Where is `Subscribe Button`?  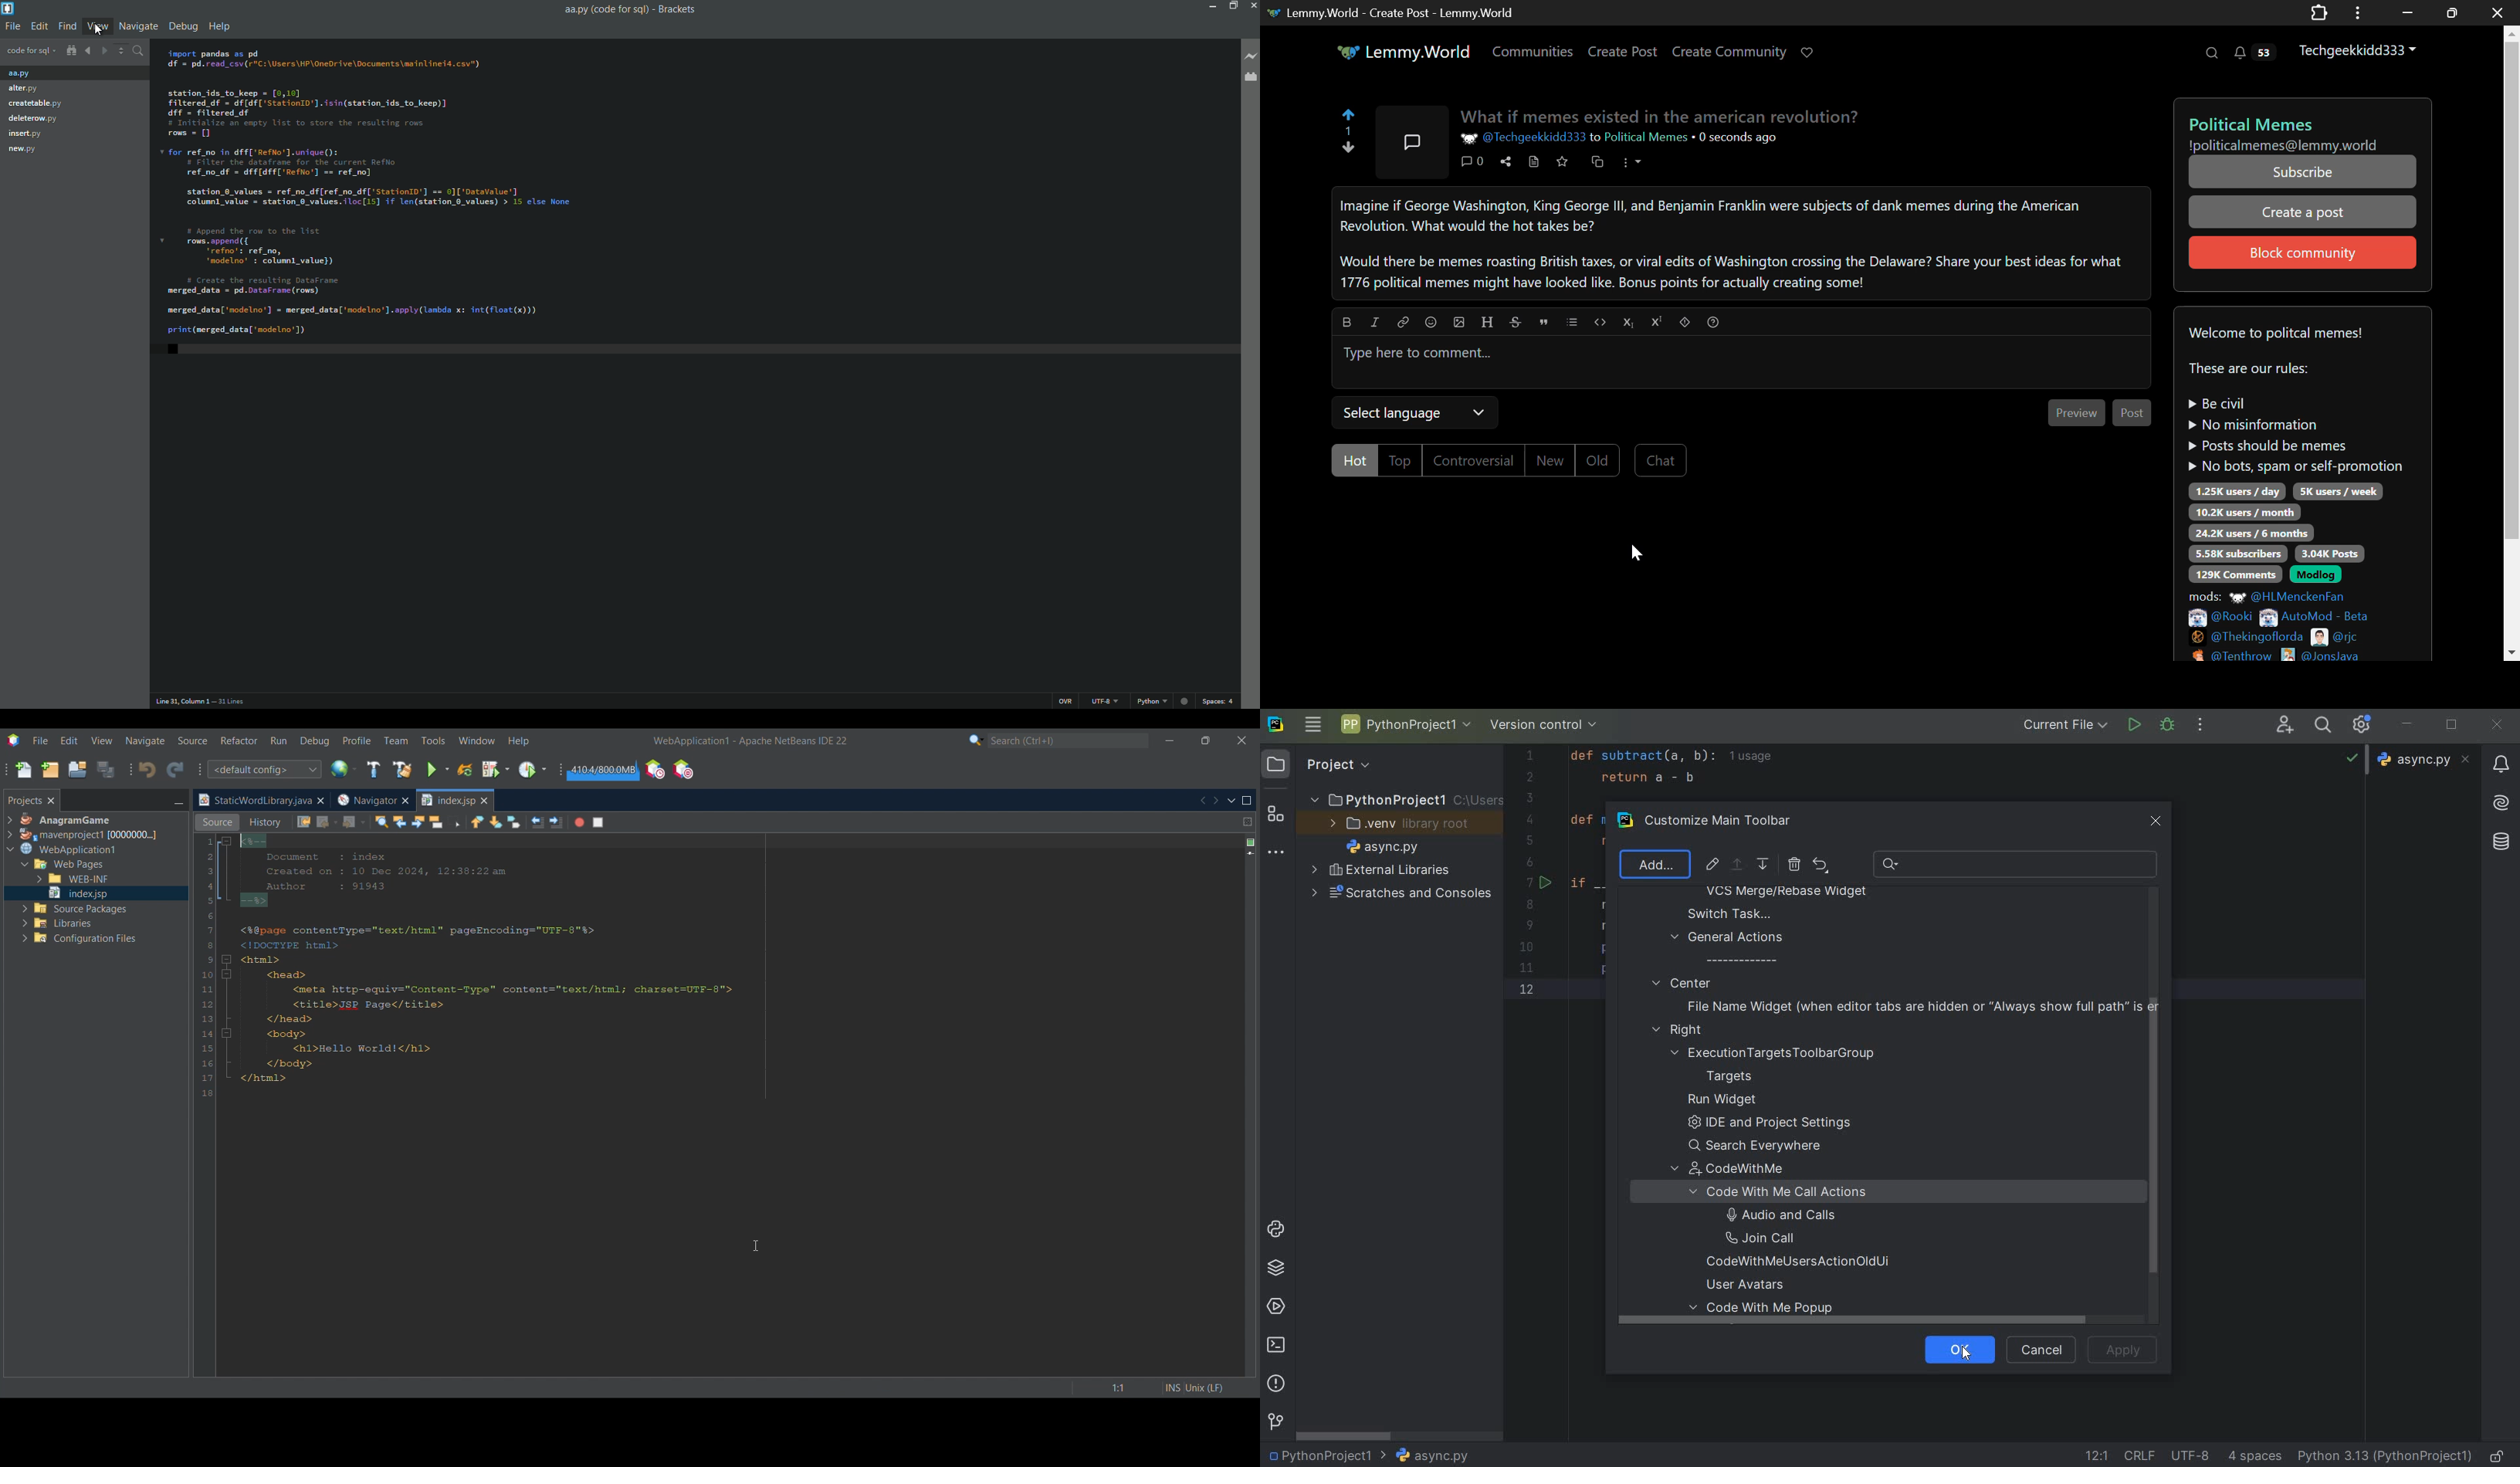 Subscribe Button is located at coordinates (2299, 172).